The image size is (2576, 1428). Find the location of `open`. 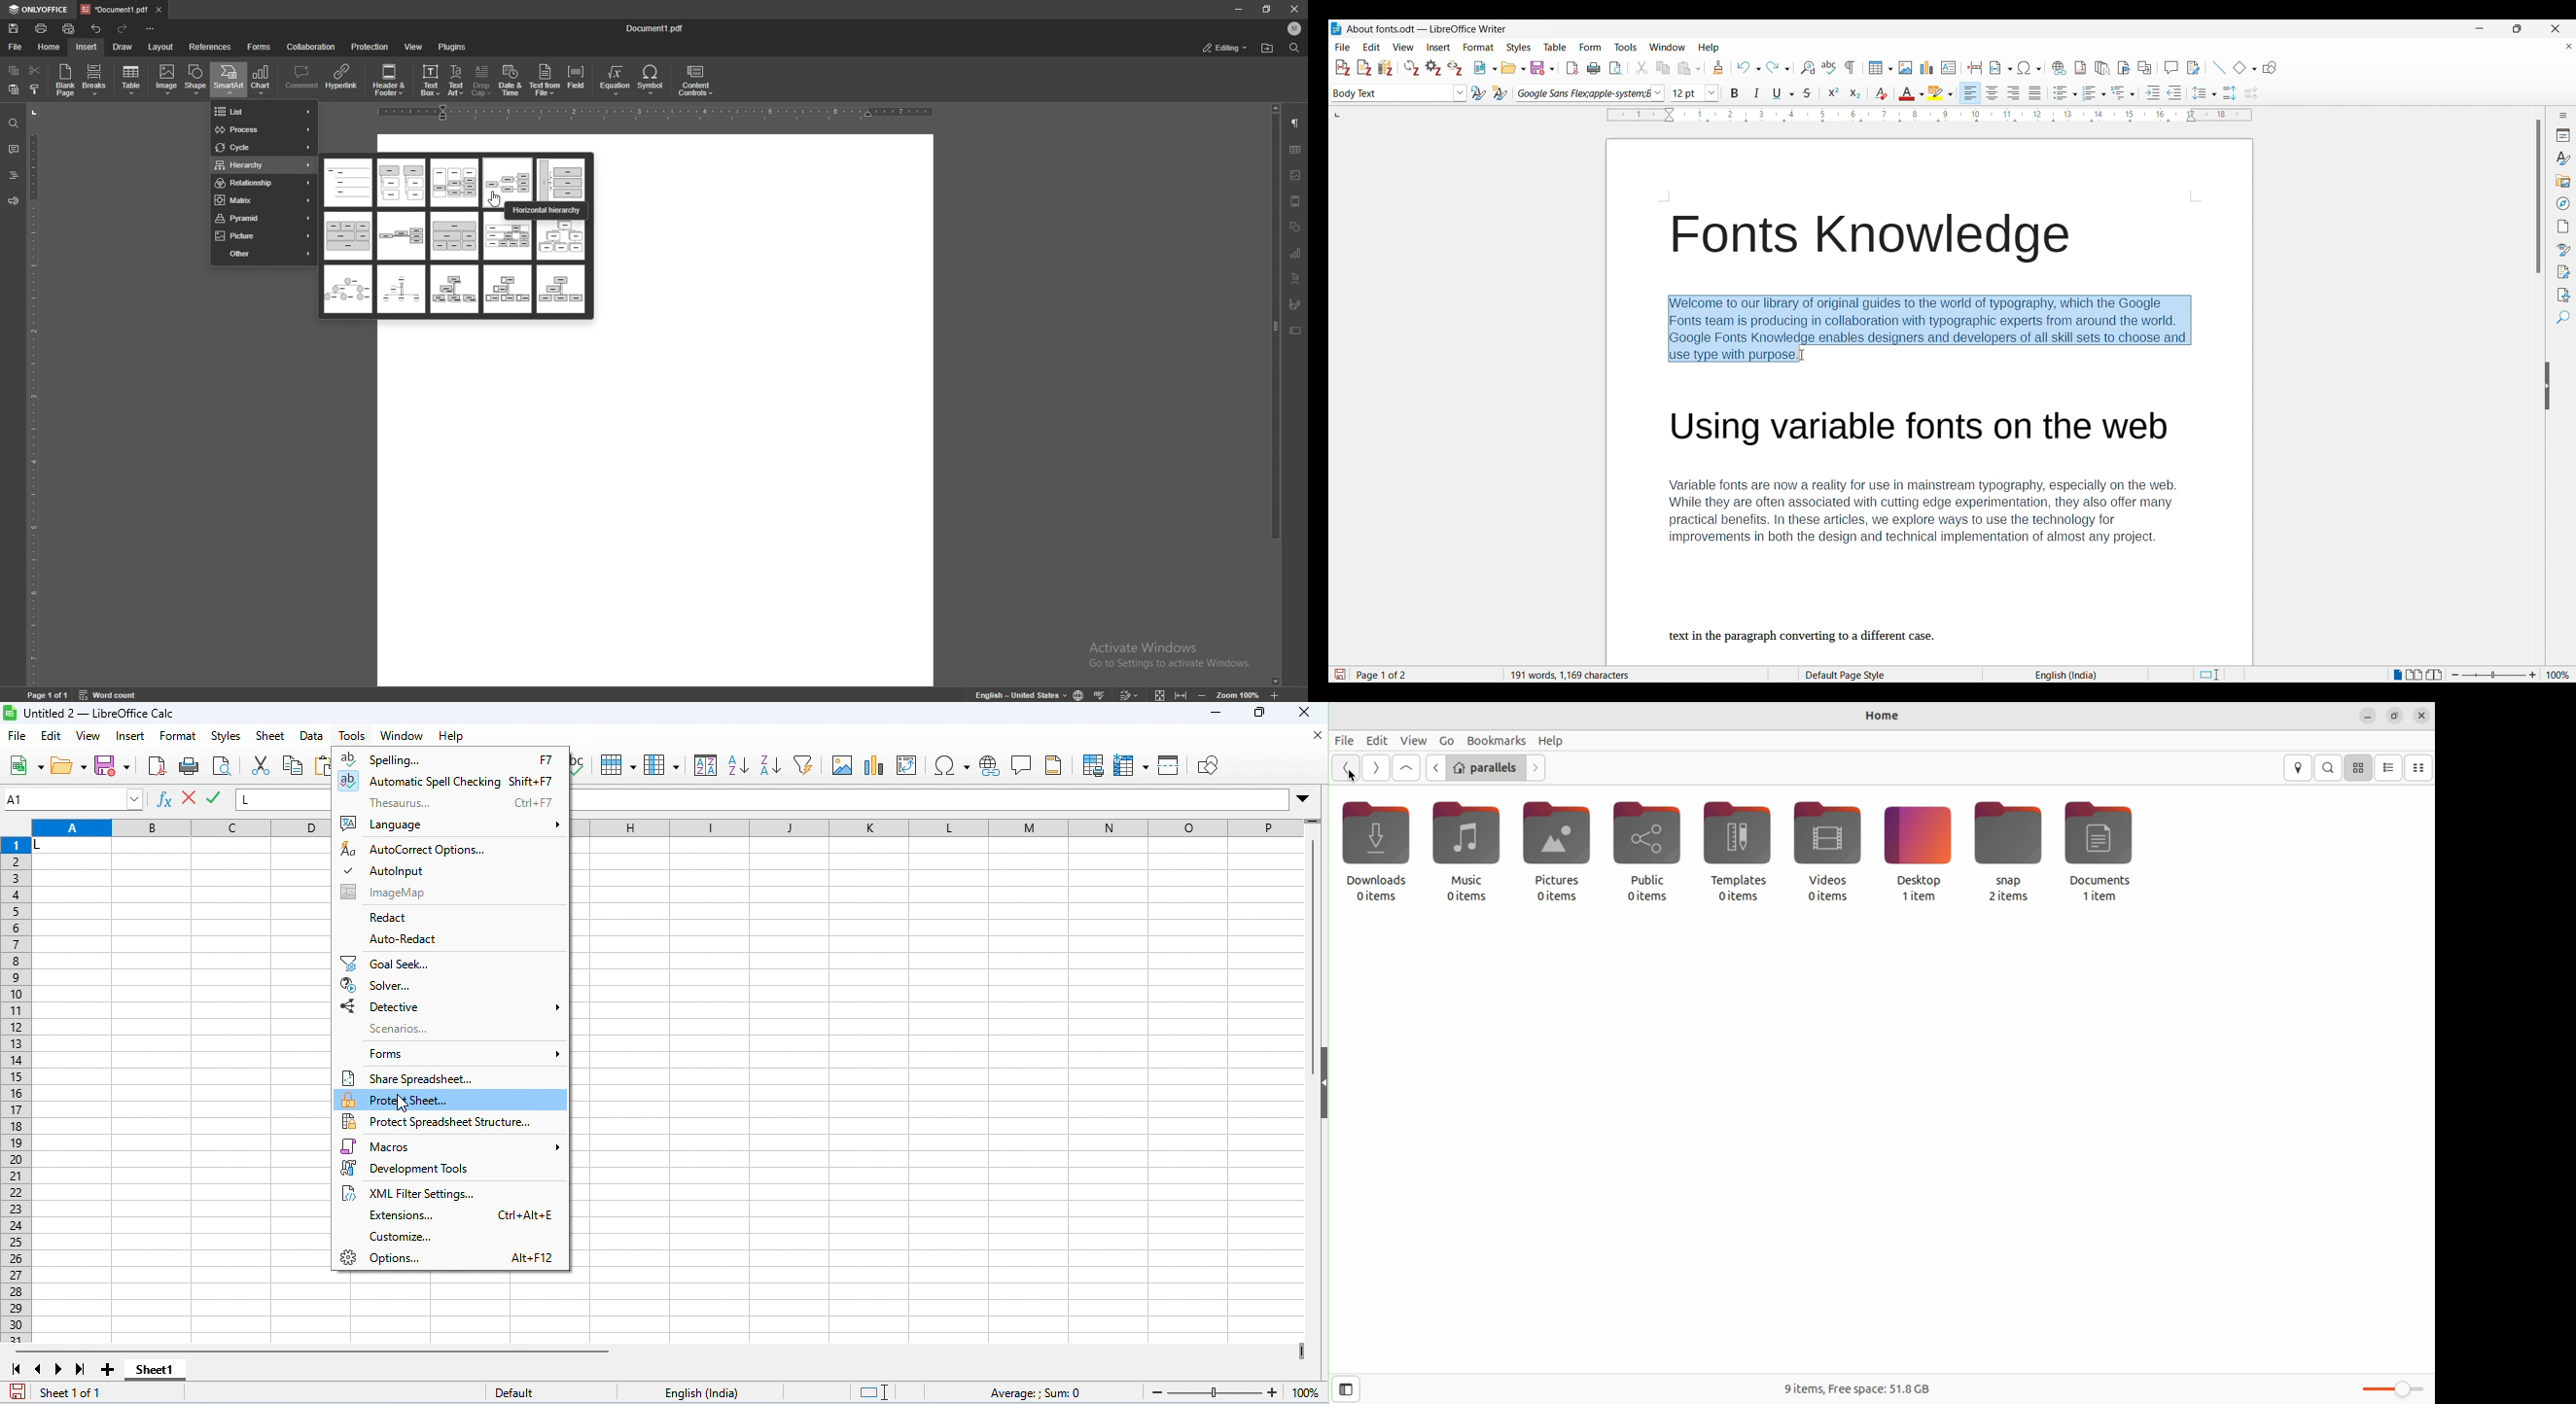

open is located at coordinates (69, 766).